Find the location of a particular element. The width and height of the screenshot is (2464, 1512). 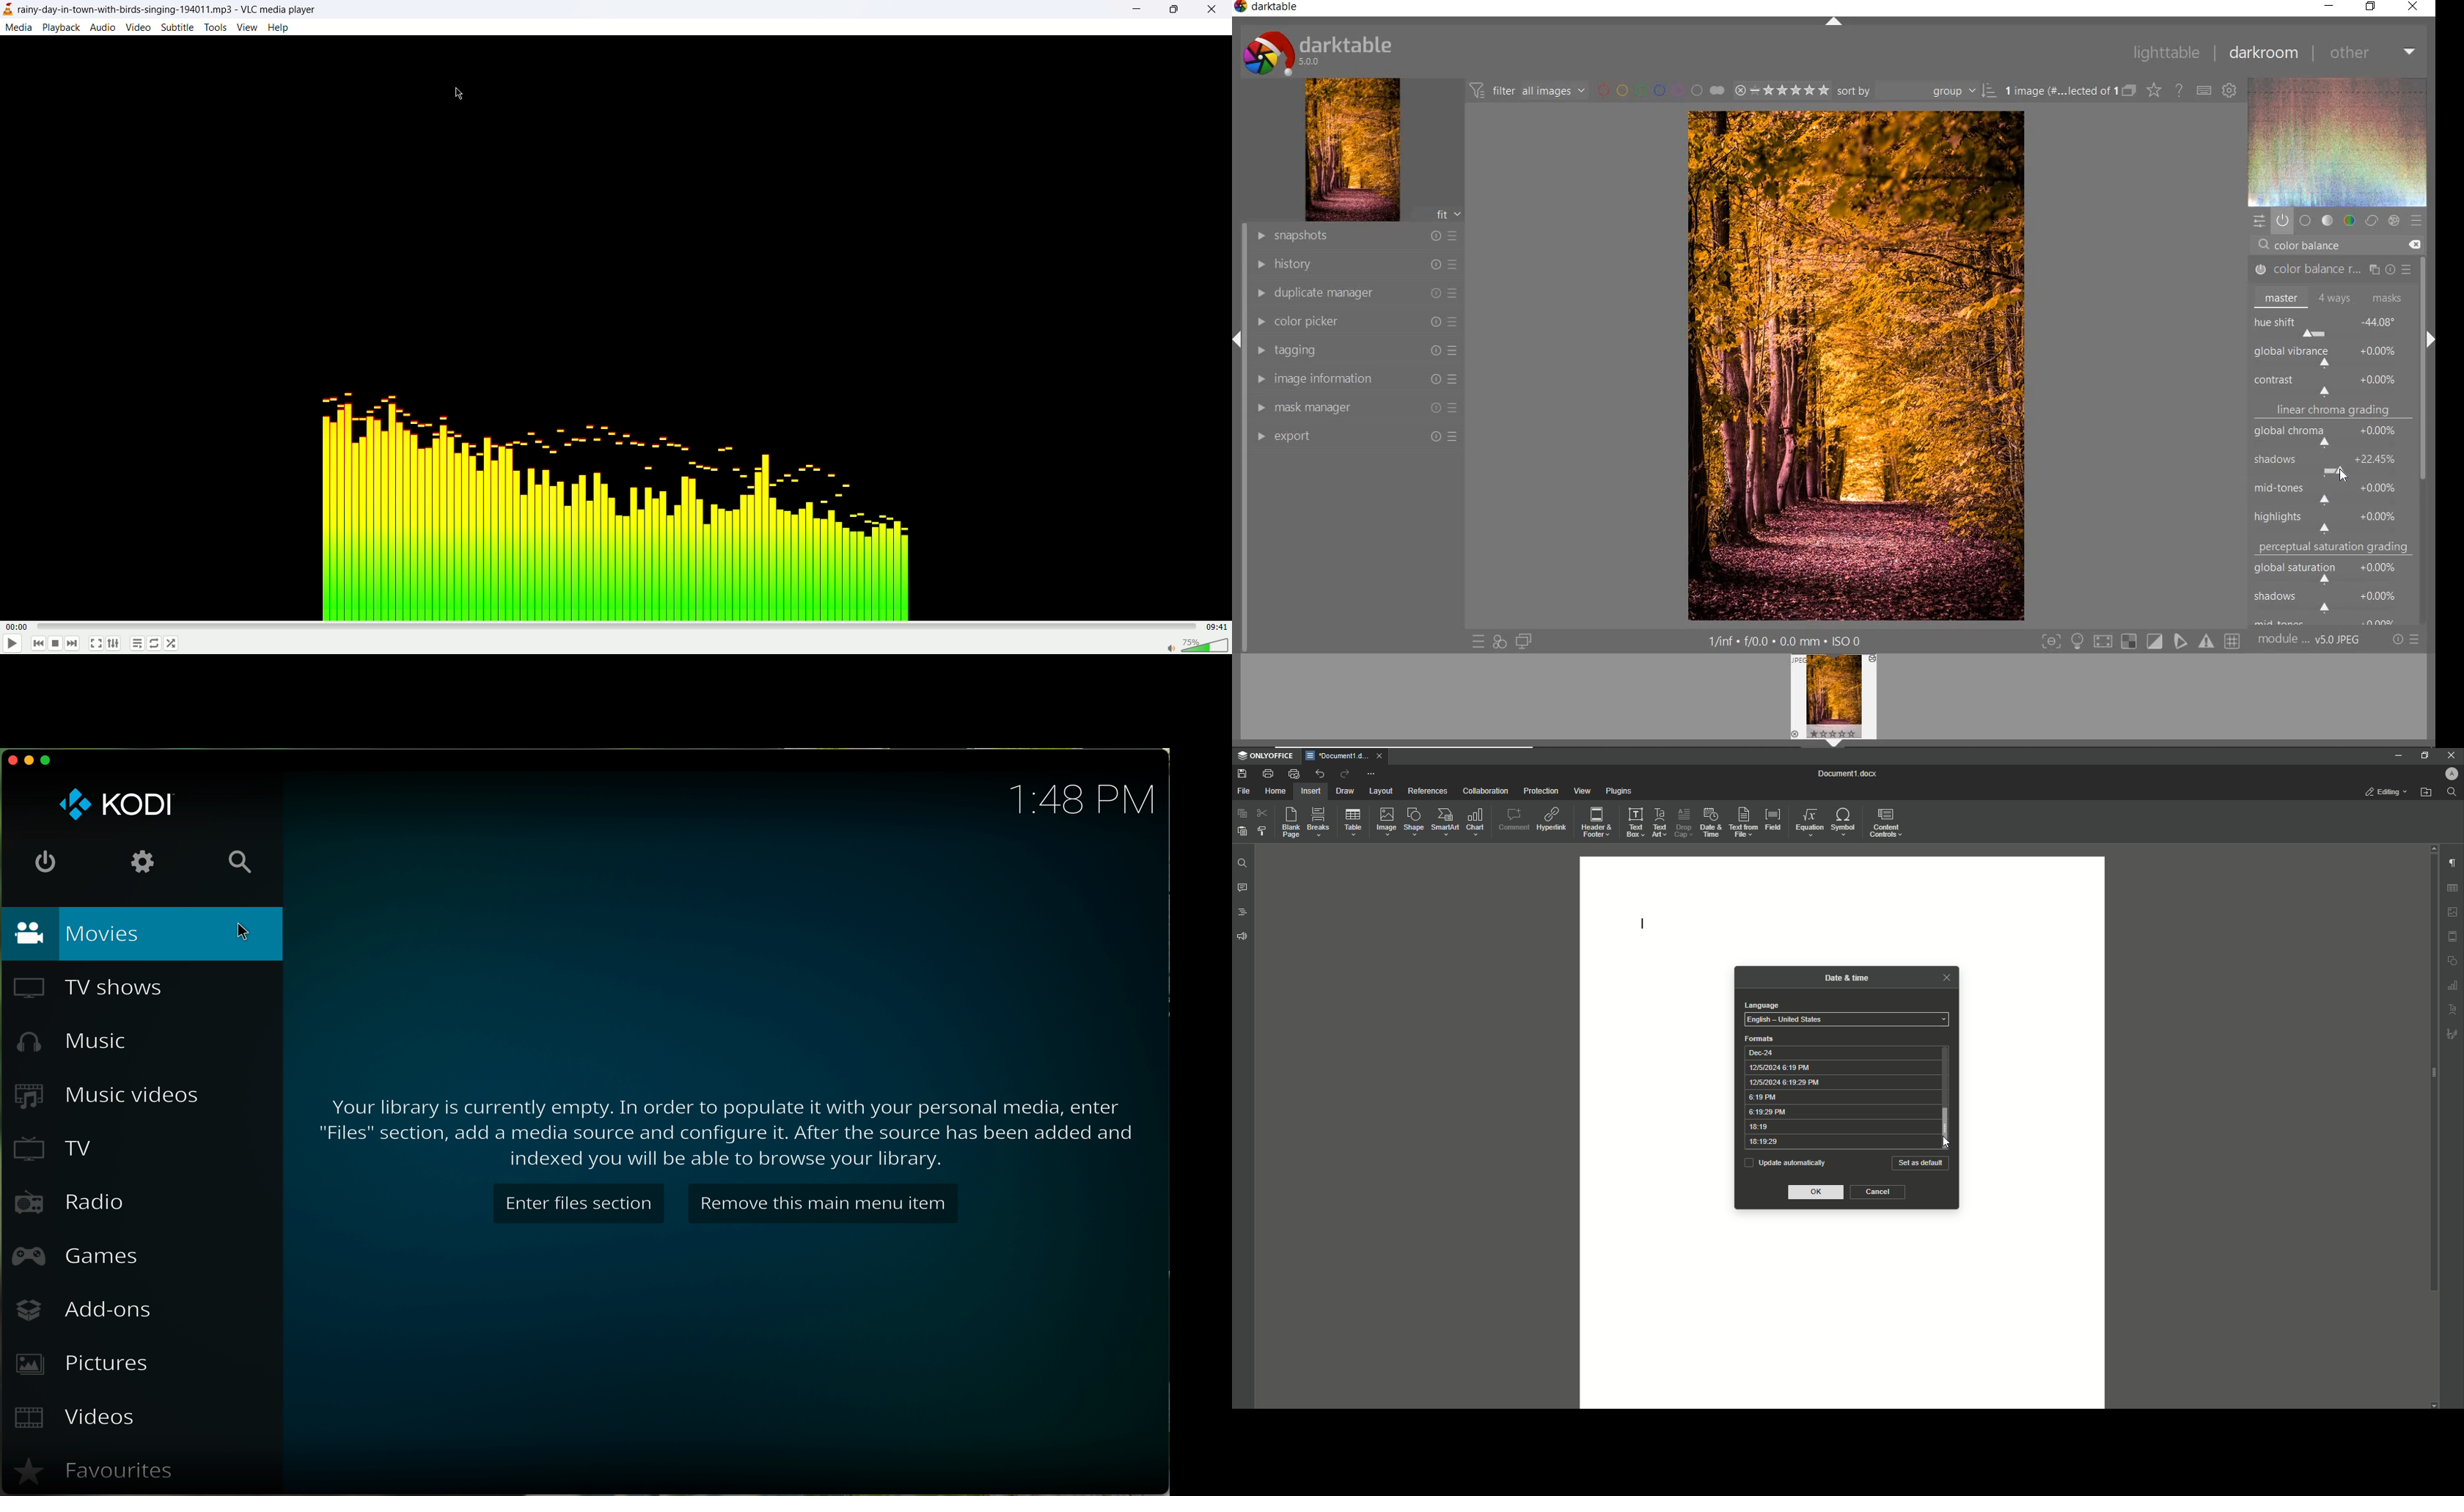

Blank Page is located at coordinates (1287, 823).